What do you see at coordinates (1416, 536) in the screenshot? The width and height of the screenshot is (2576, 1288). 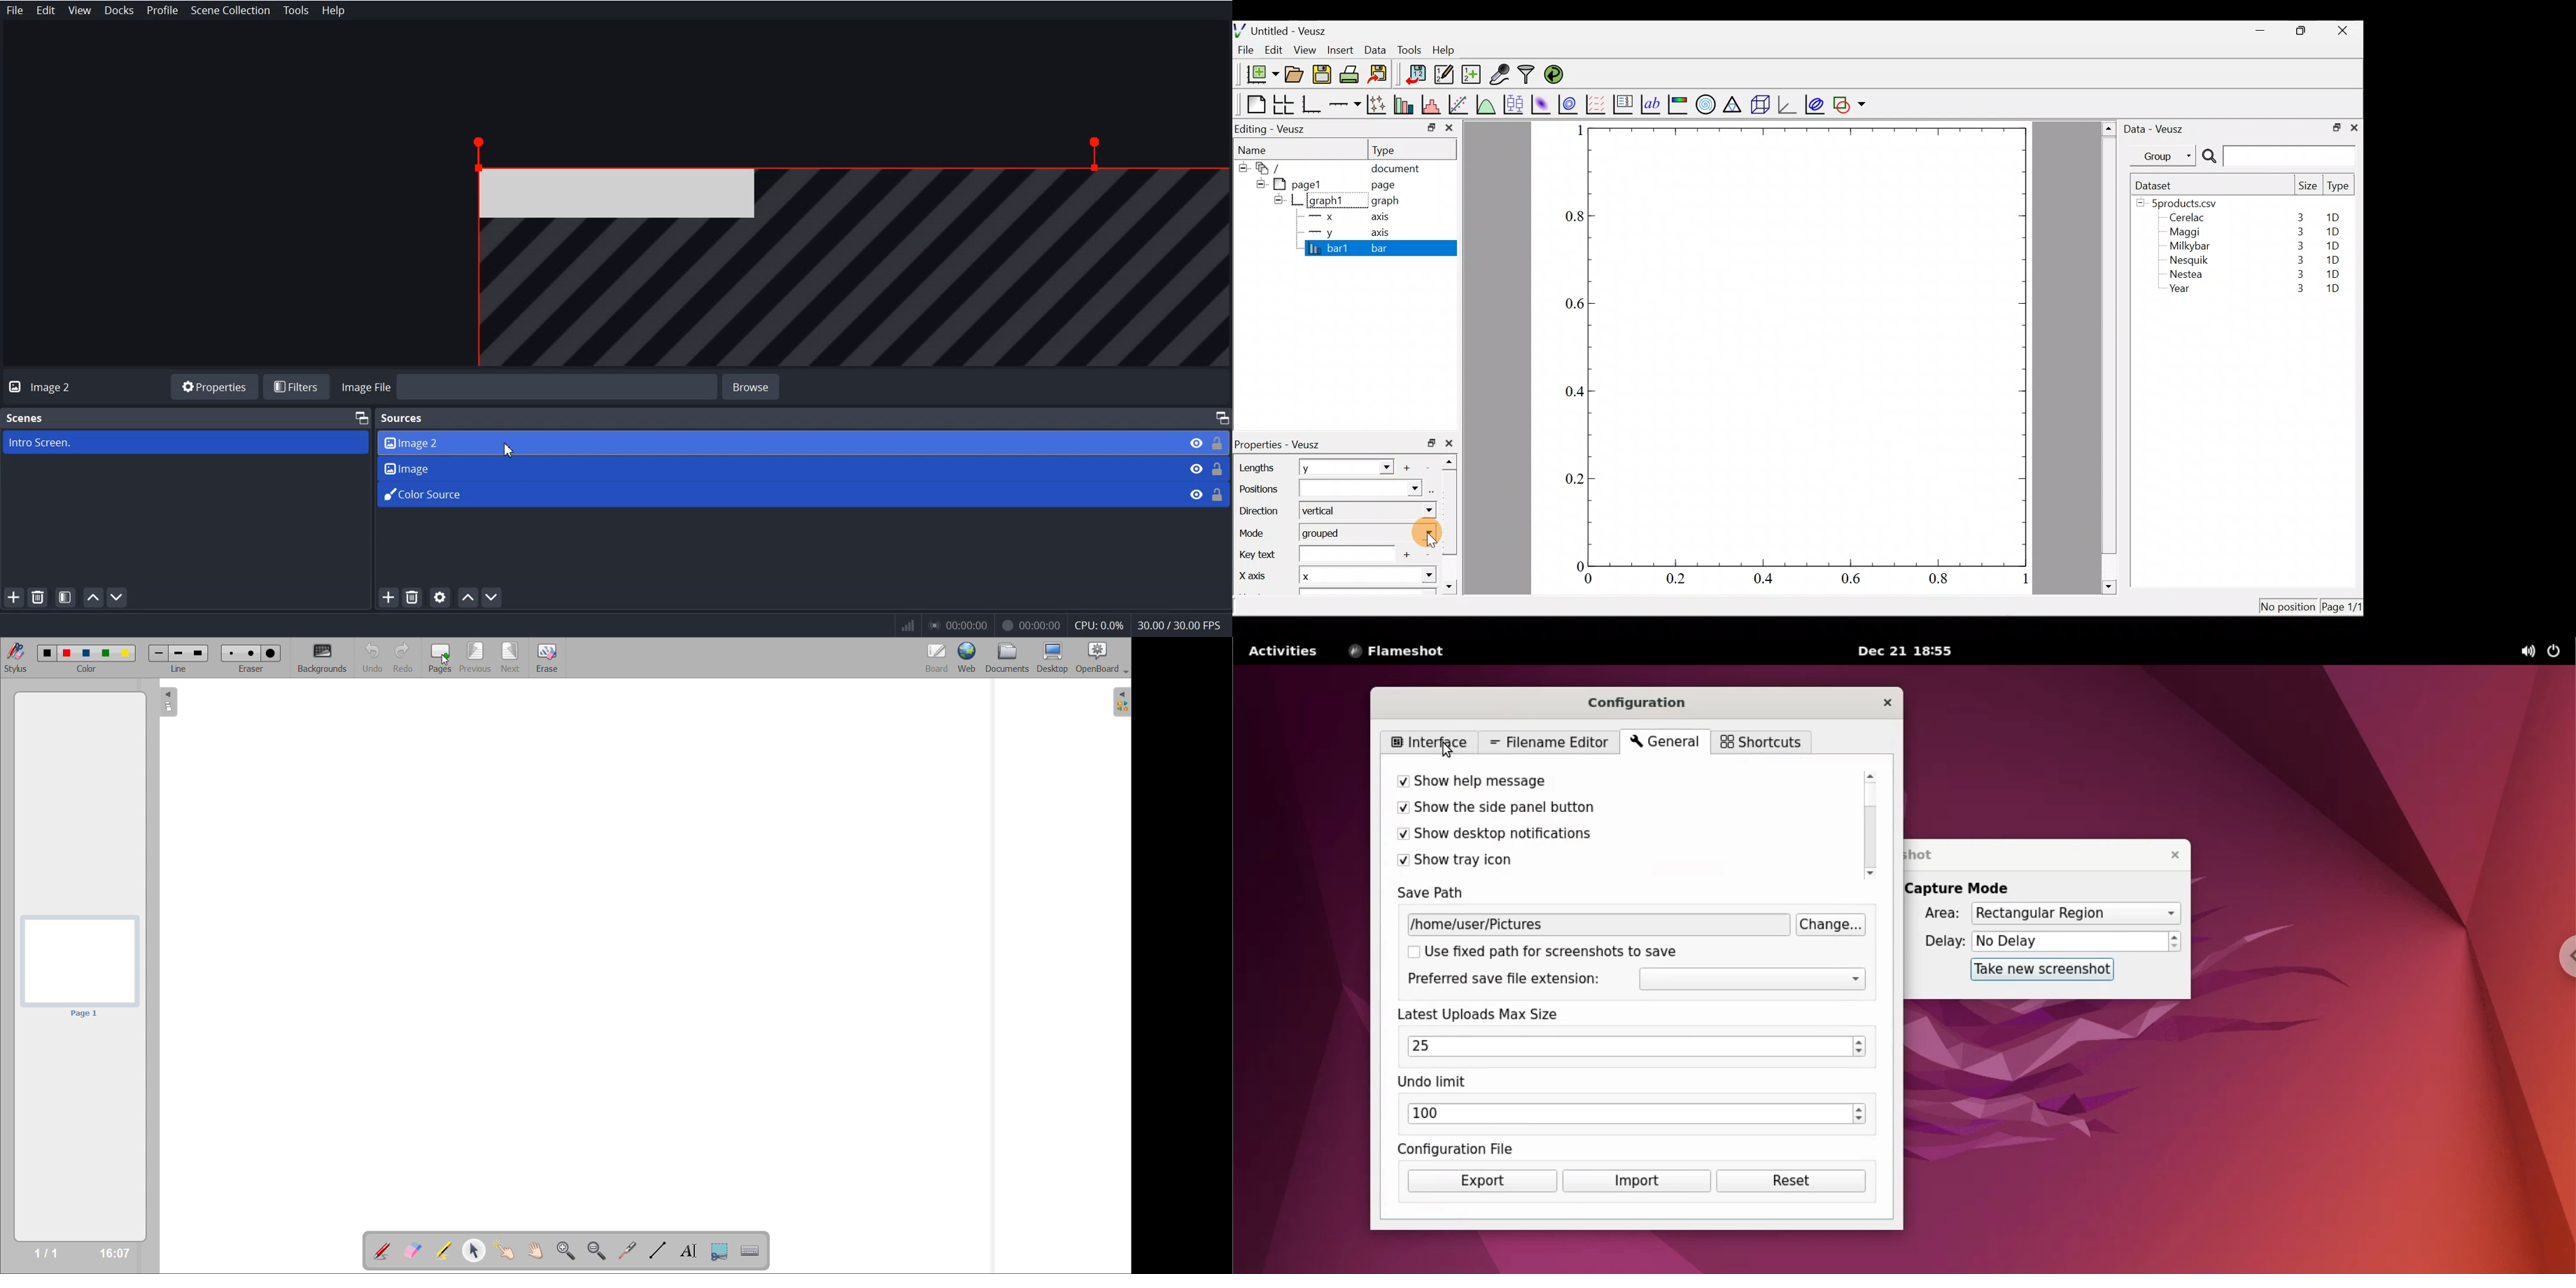 I see `Cursor` at bounding box center [1416, 536].